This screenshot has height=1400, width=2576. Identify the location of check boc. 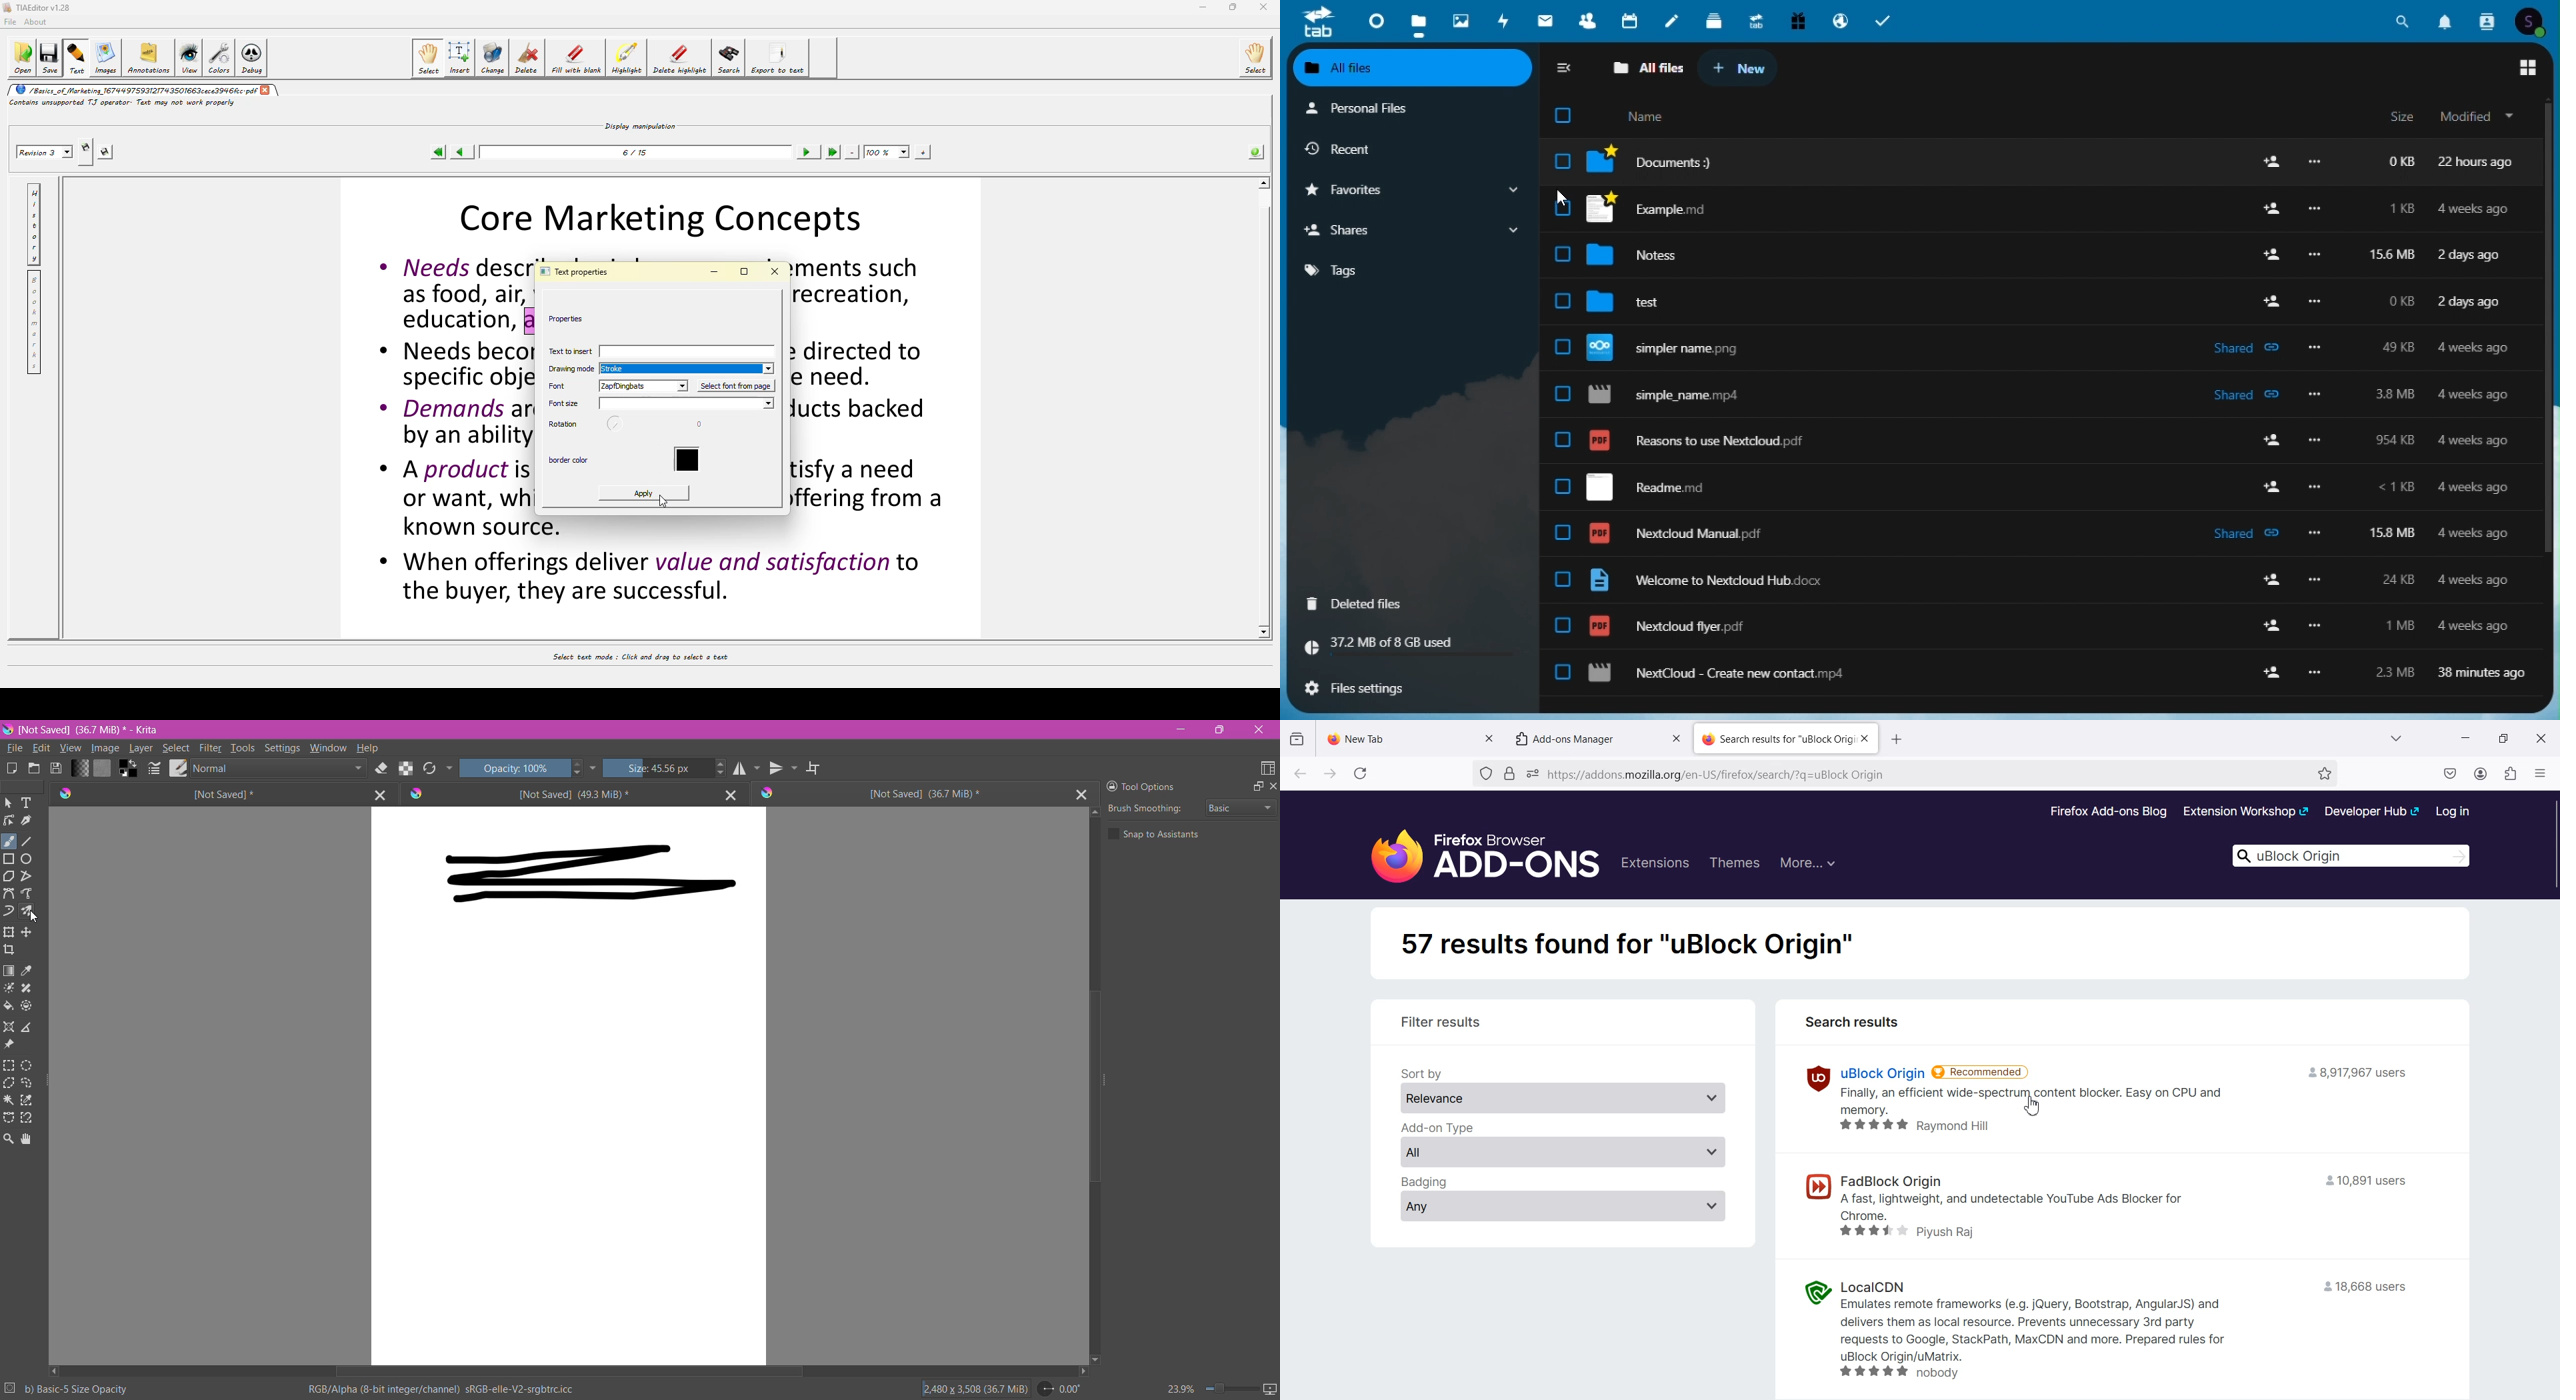
(1562, 671).